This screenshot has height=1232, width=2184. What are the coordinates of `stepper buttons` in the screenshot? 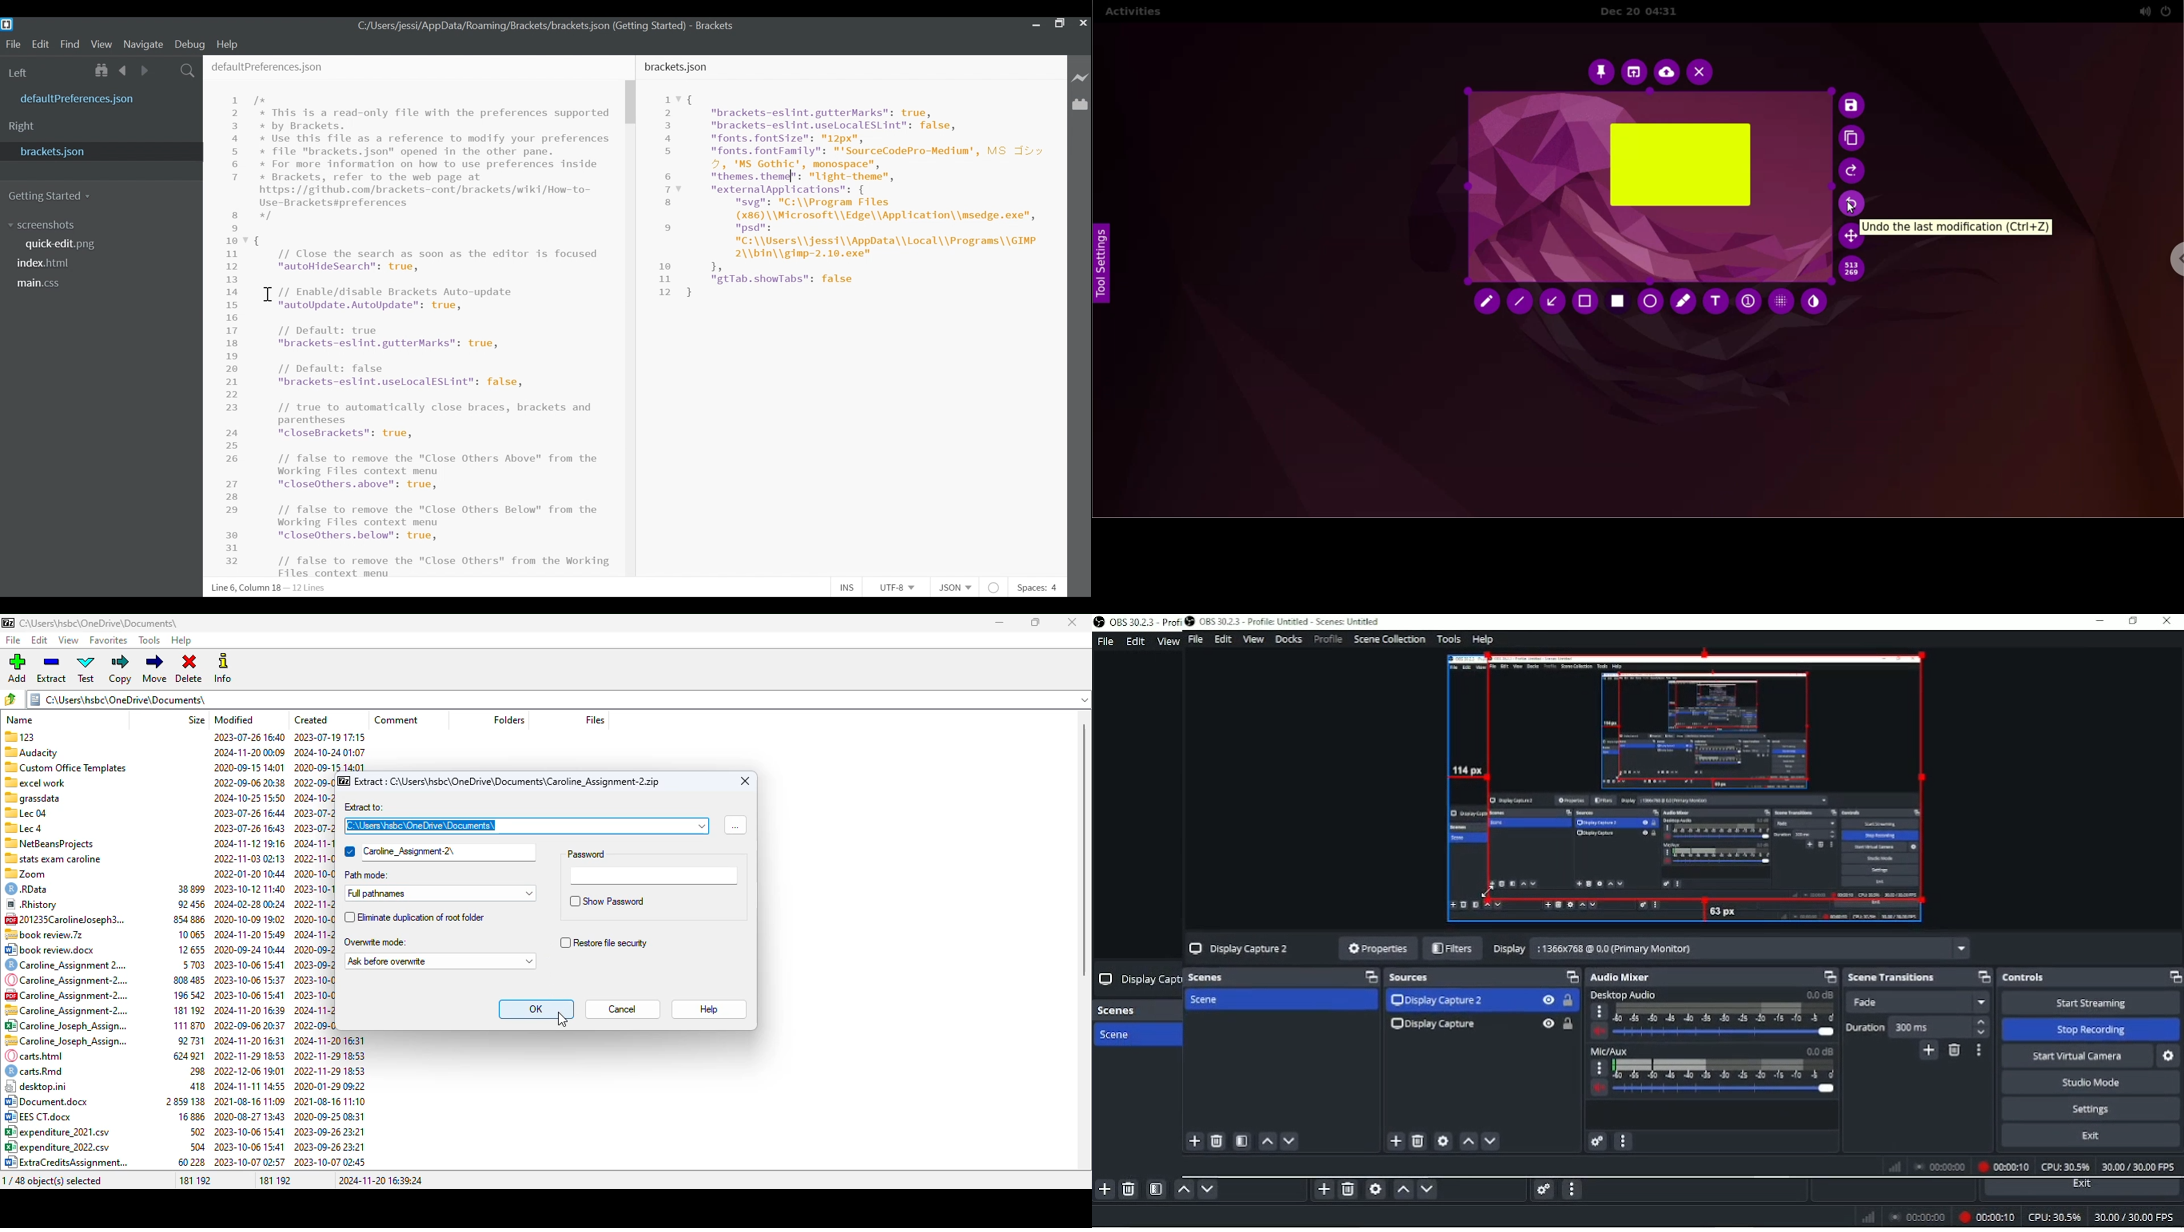 It's located at (1983, 1027).